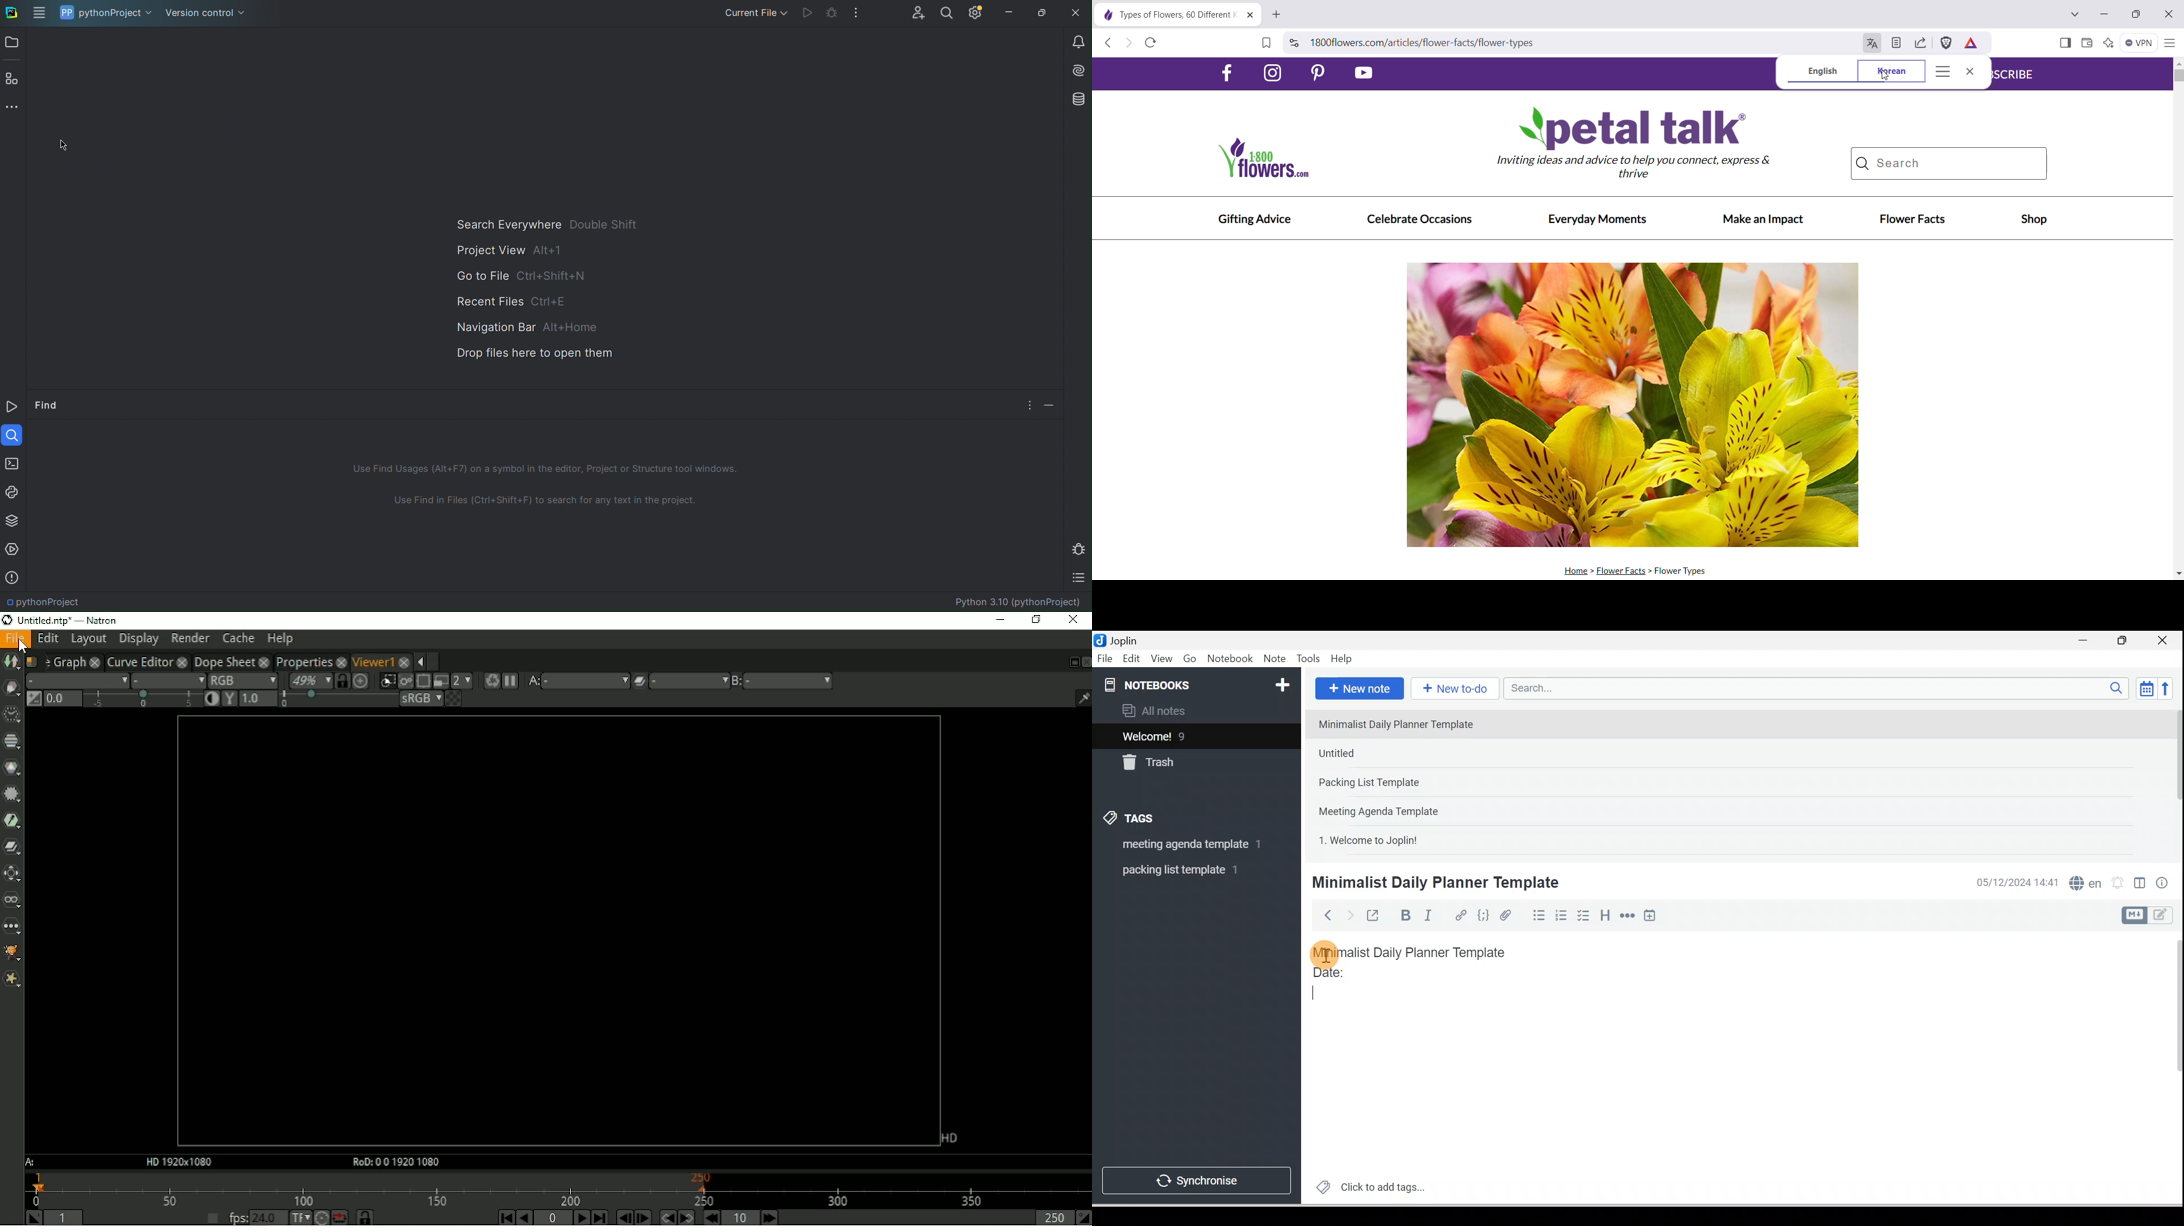 Image resolution: width=2184 pixels, height=1232 pixels. I want to click on New to-do, so click(1452, 689).